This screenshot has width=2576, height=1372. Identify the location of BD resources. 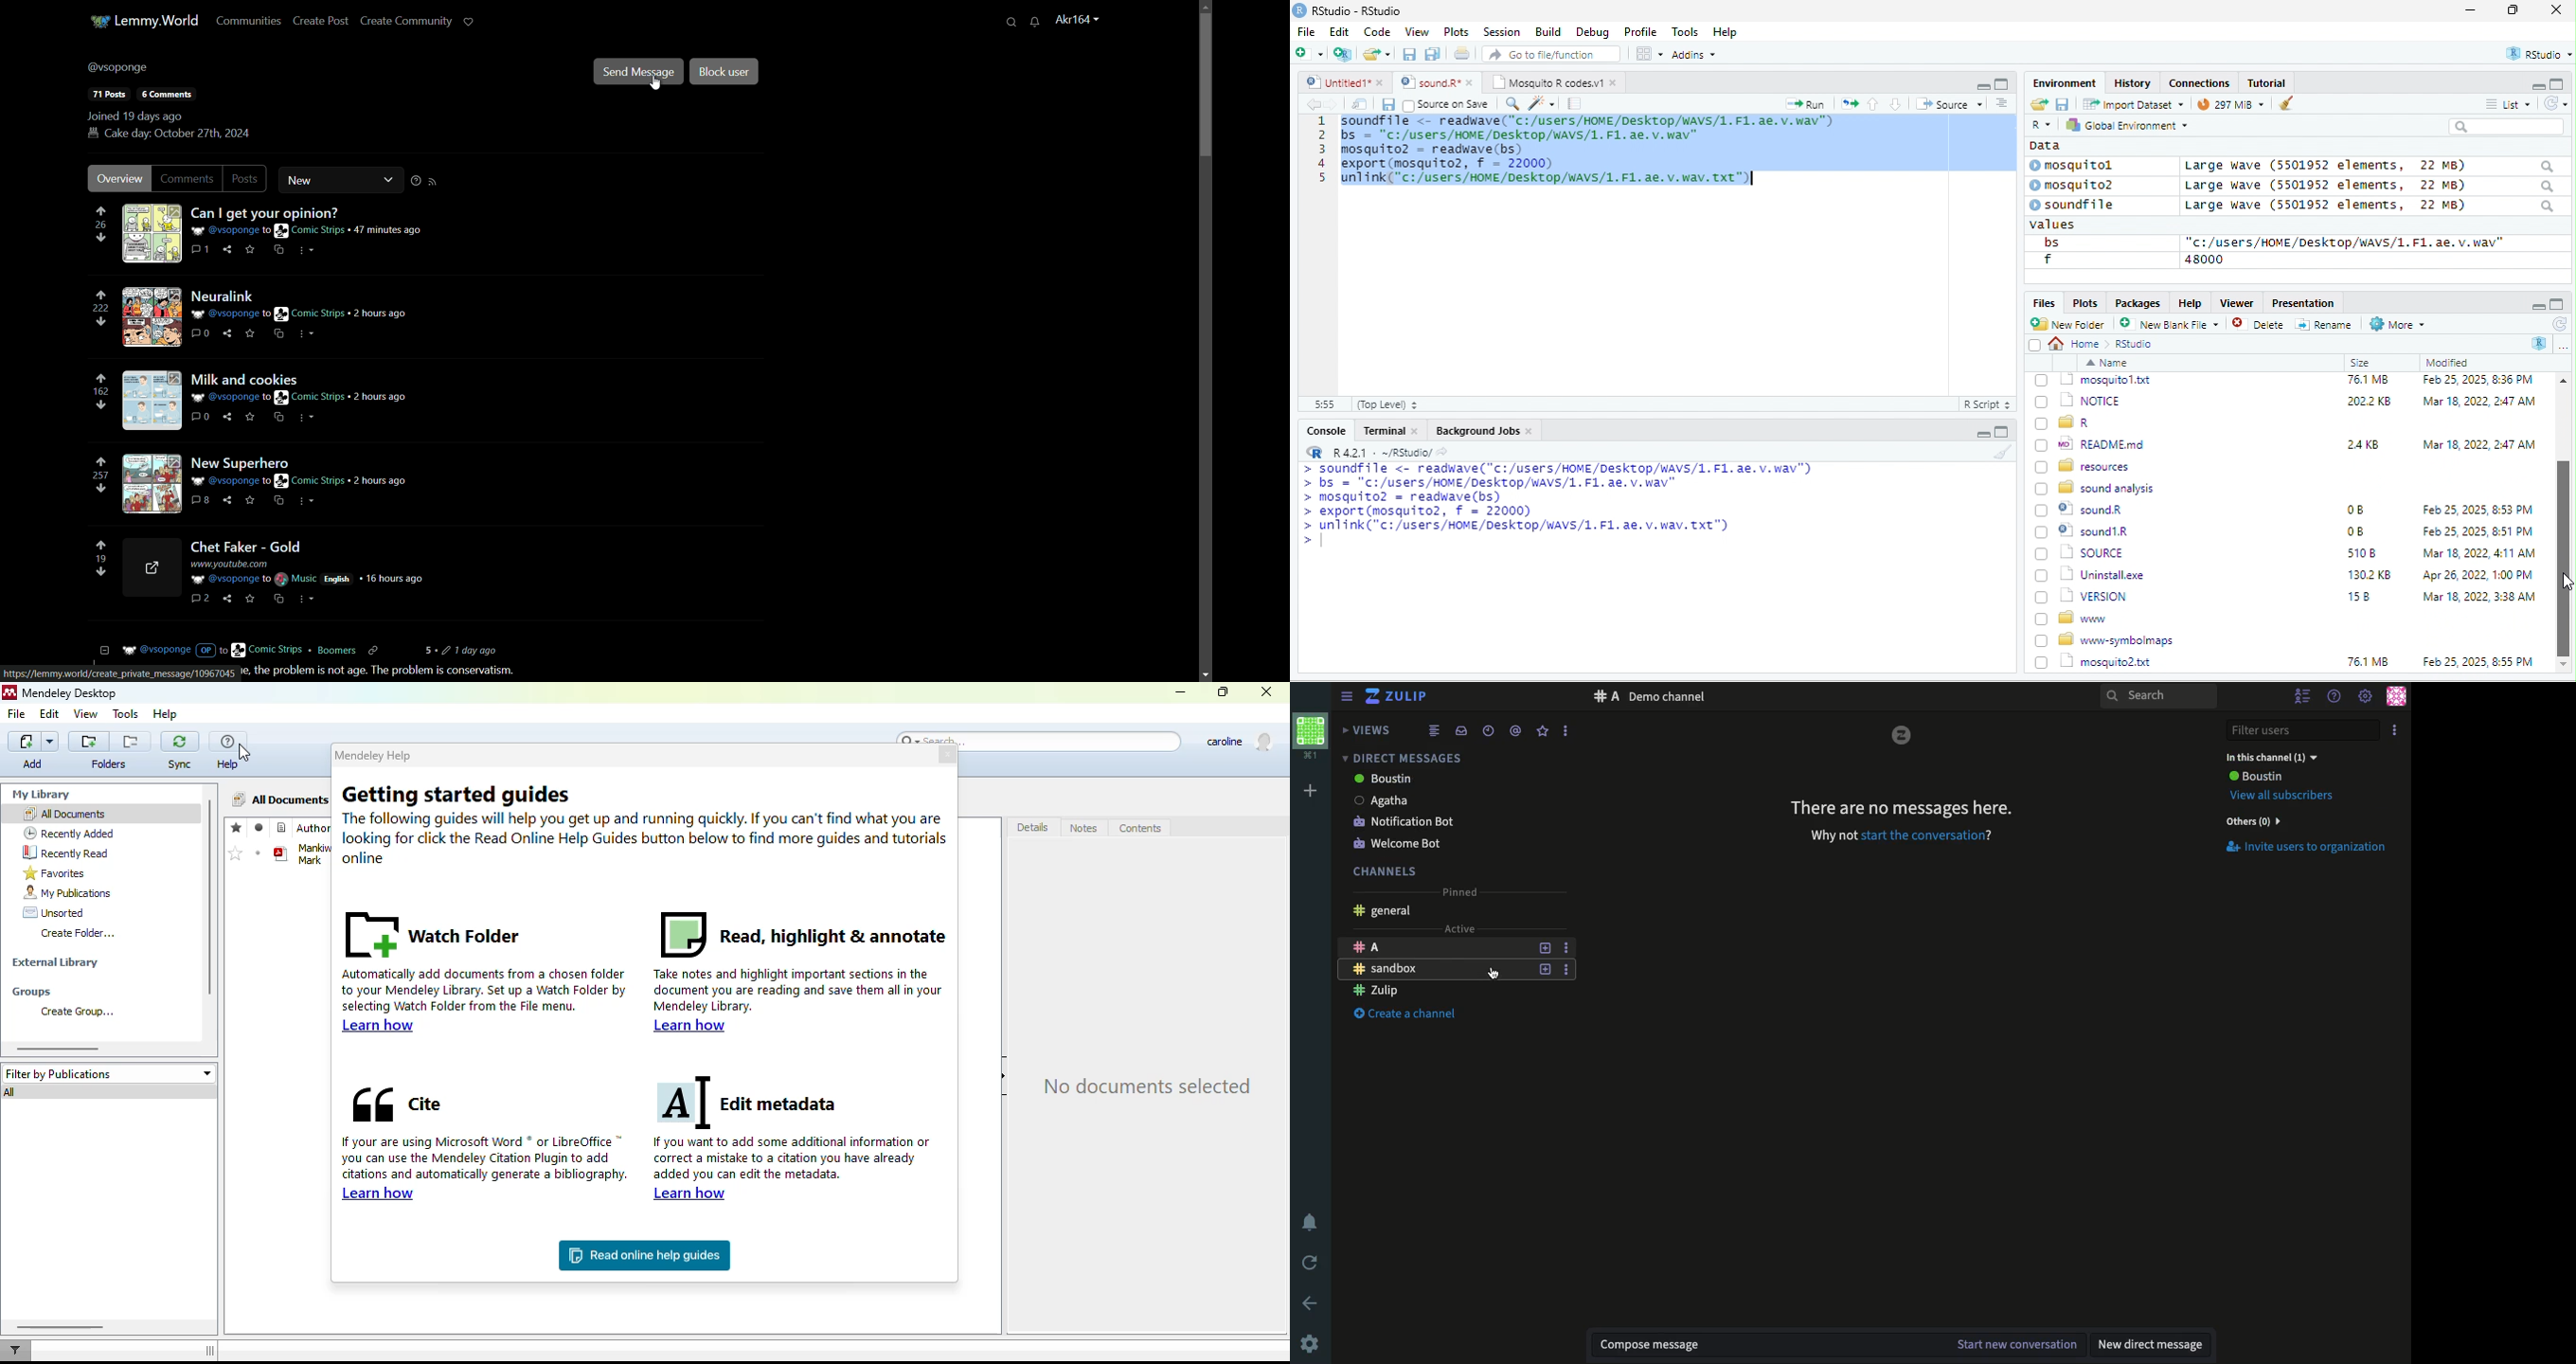
(2086, 576).